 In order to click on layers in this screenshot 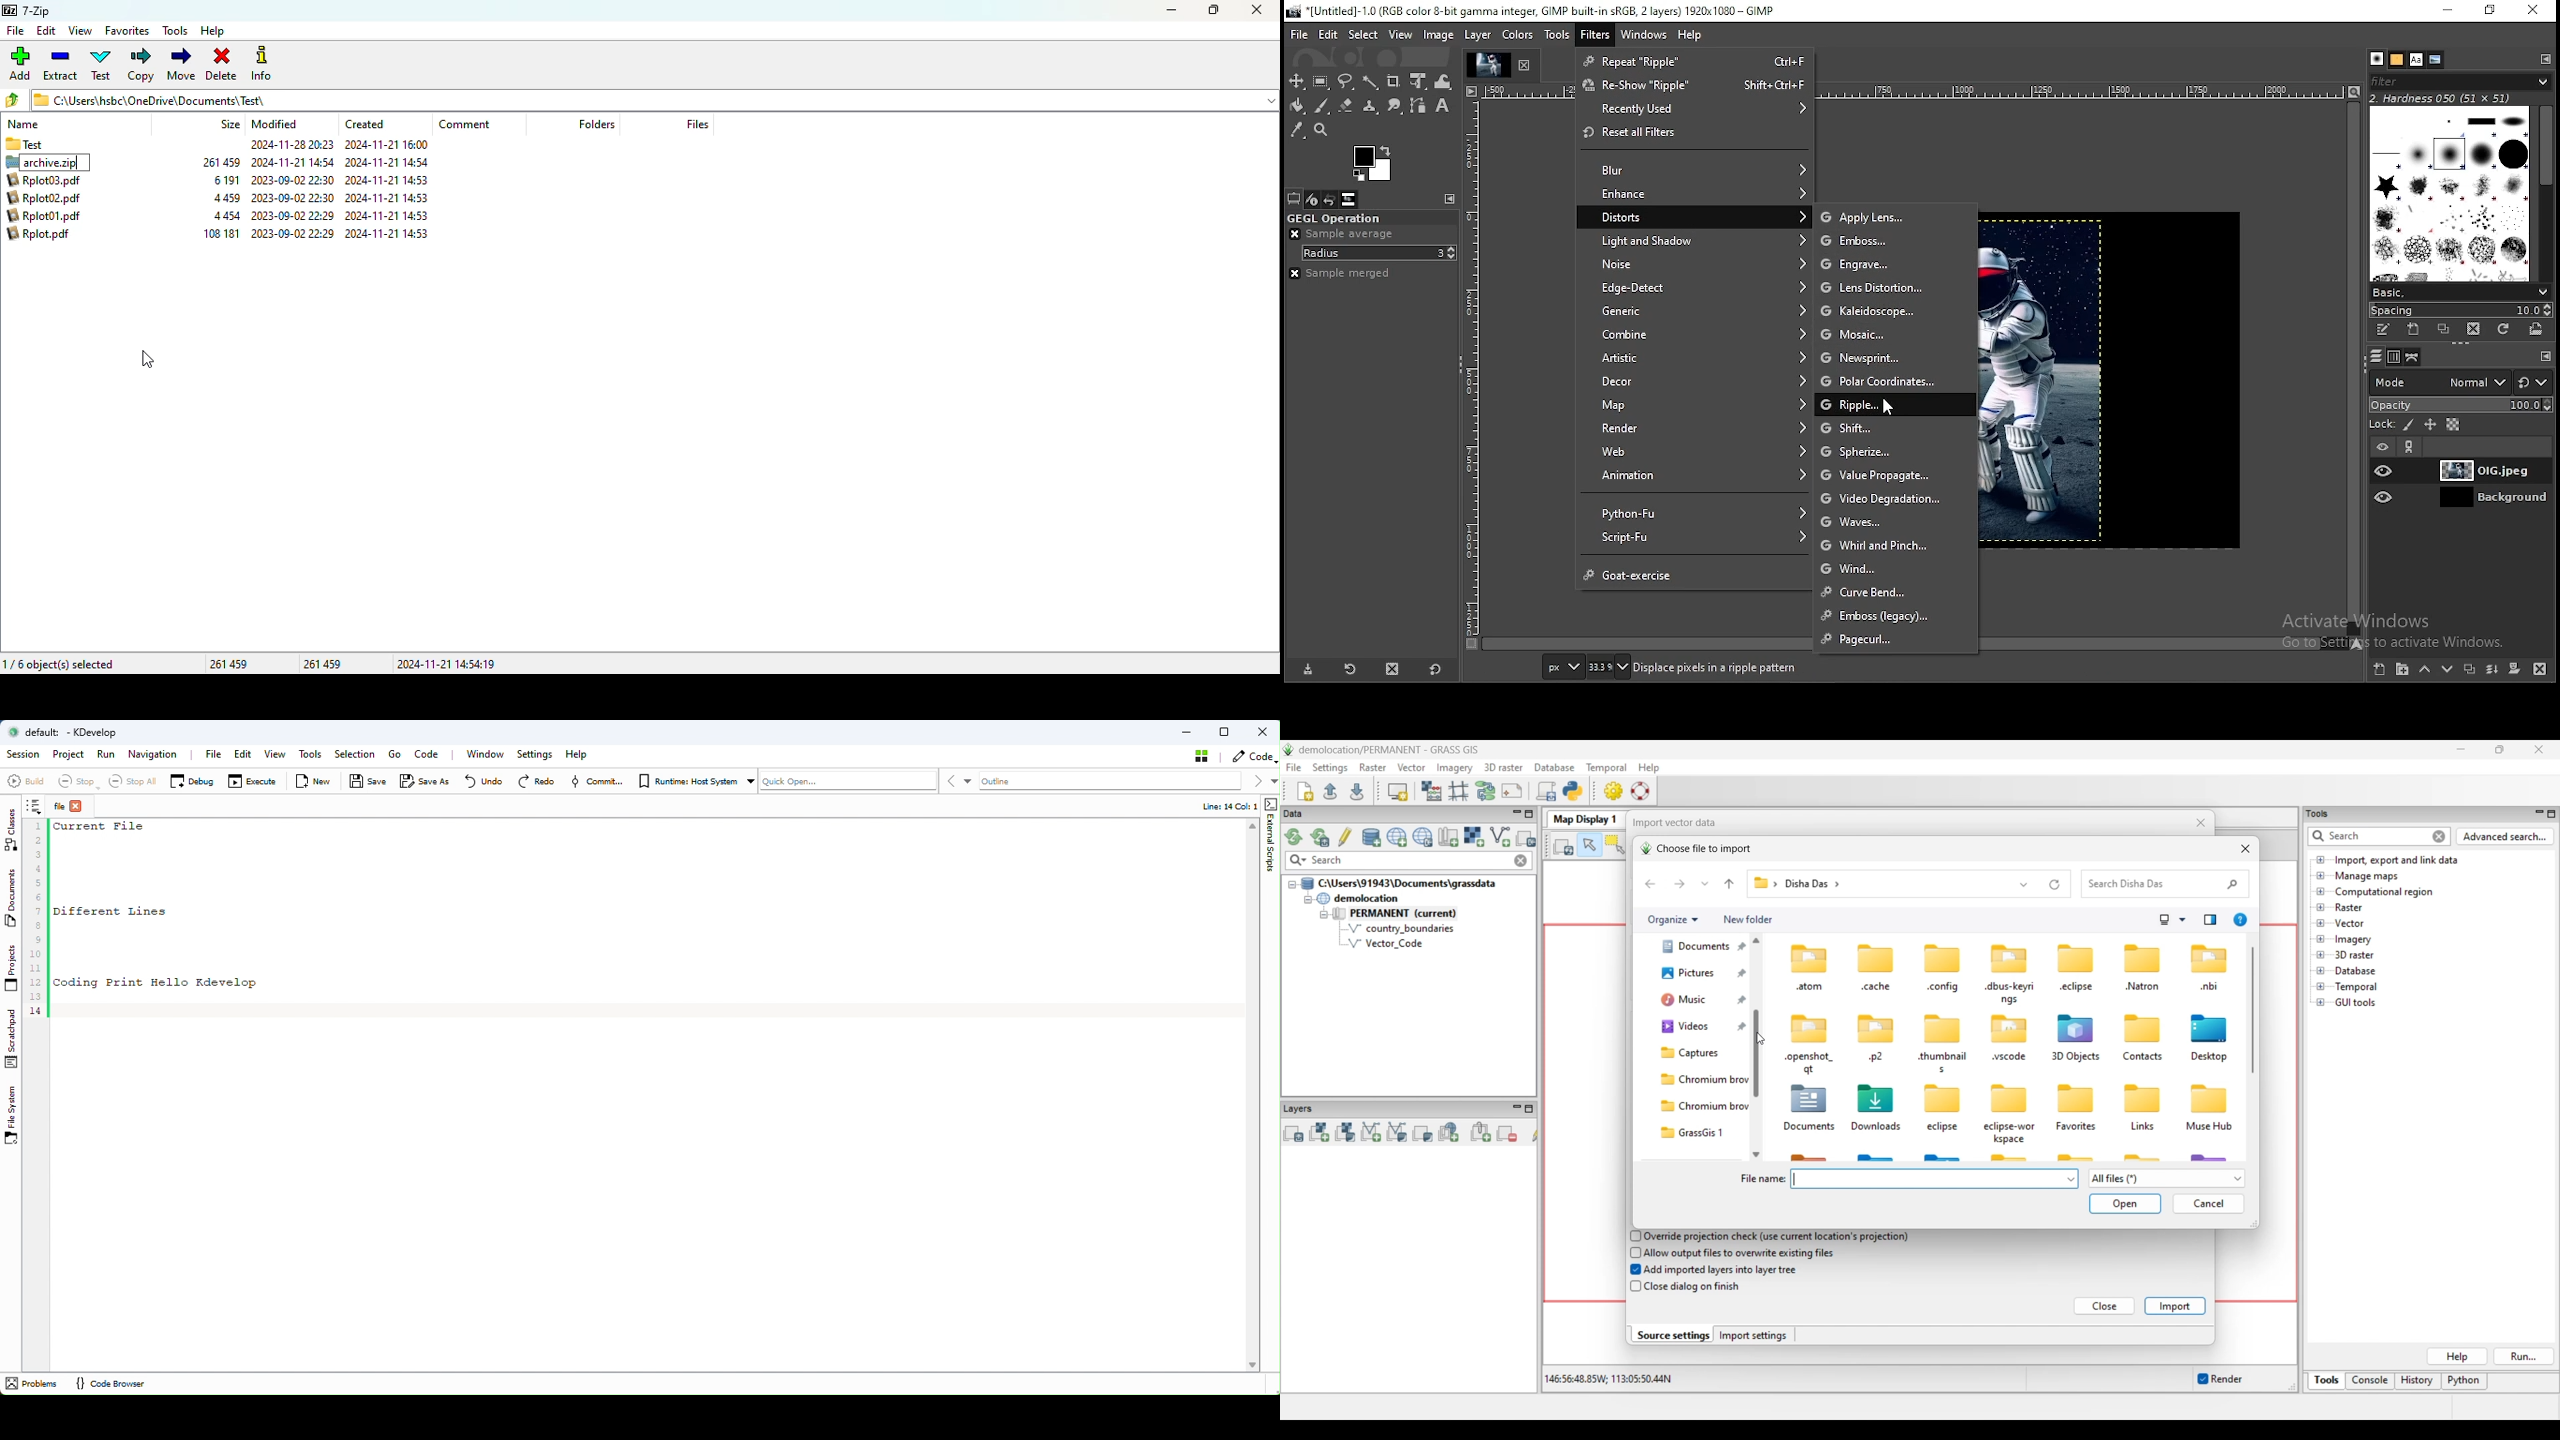, I will do `click(2376, 357)`.